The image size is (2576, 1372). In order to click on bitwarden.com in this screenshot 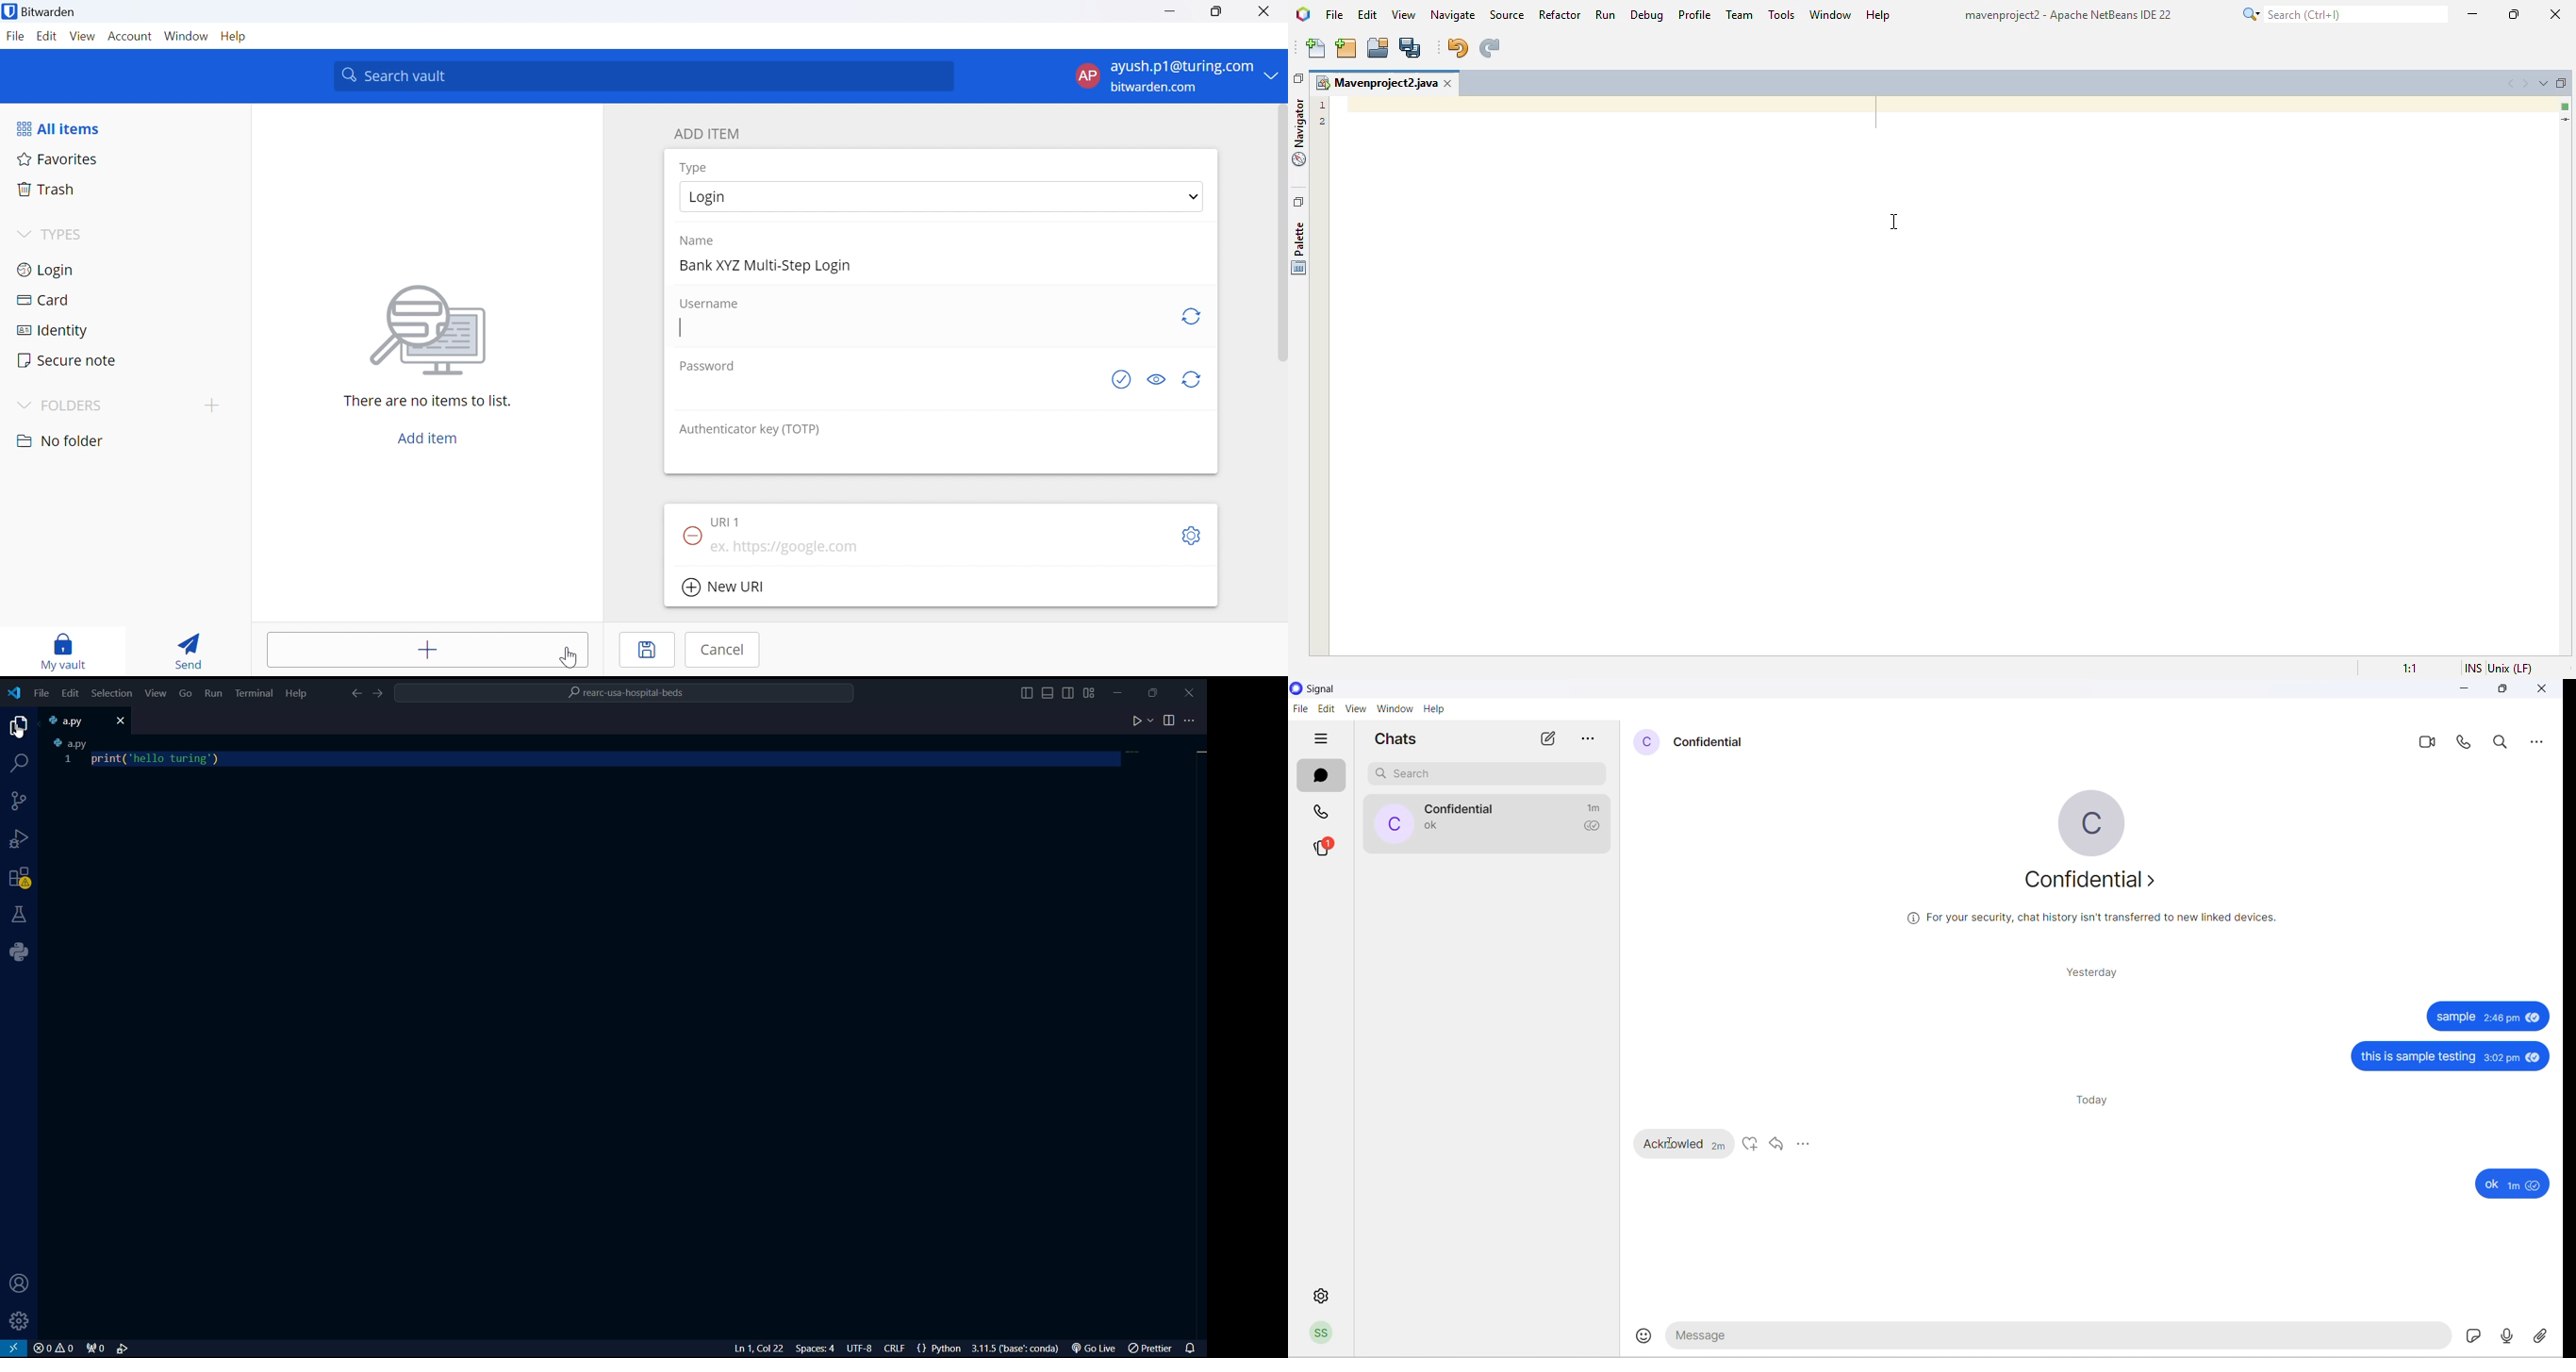, I will do `click(1154, 87)`.